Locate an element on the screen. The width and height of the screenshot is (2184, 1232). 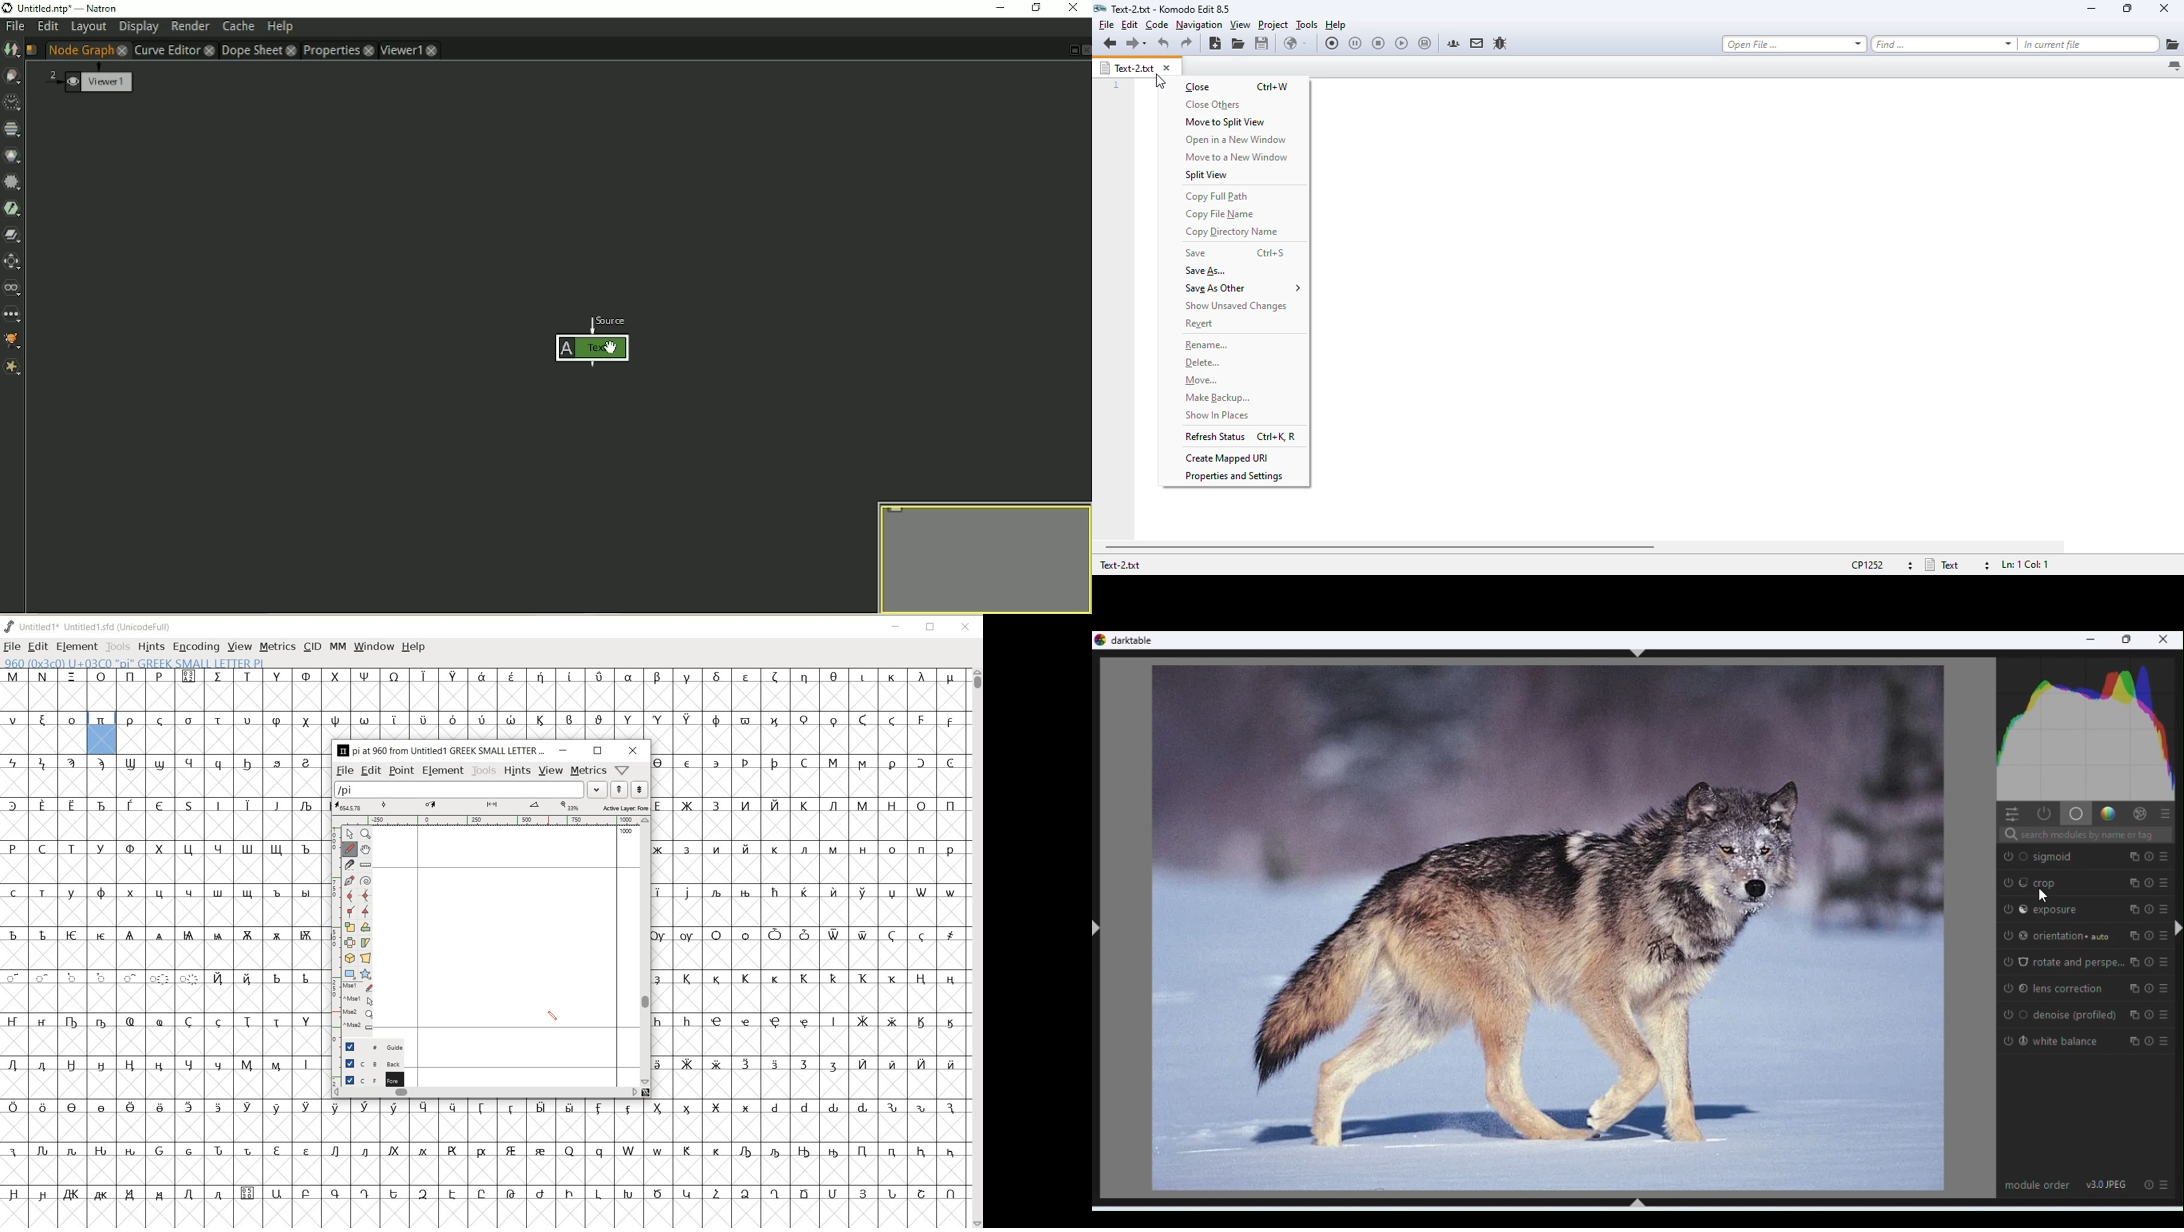
FILE is located at coordinates (345, 771).